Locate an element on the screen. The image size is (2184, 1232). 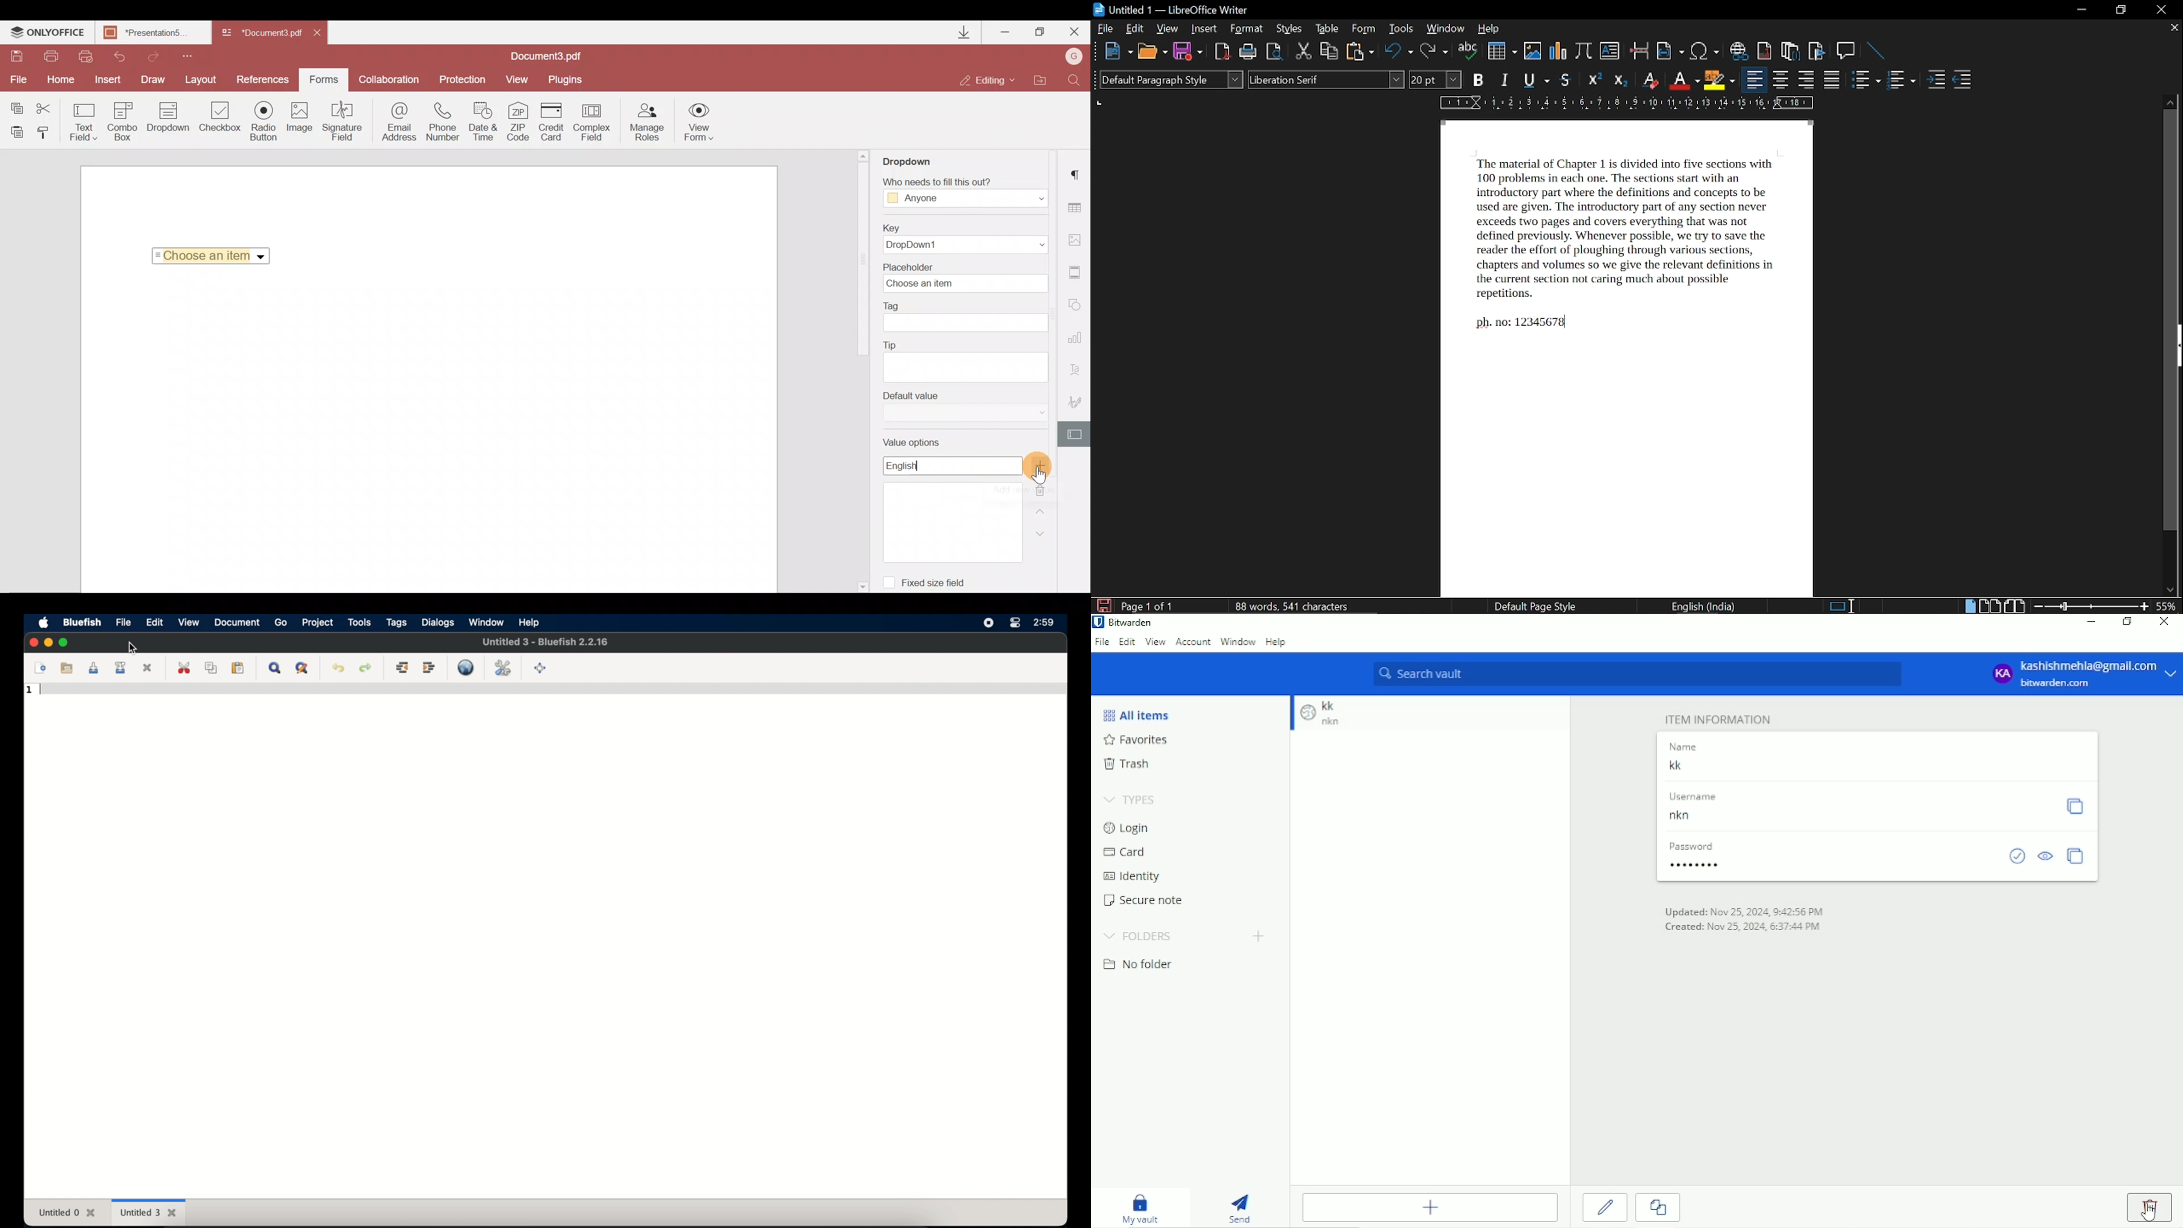
username is located at coordinates (1692, 797).